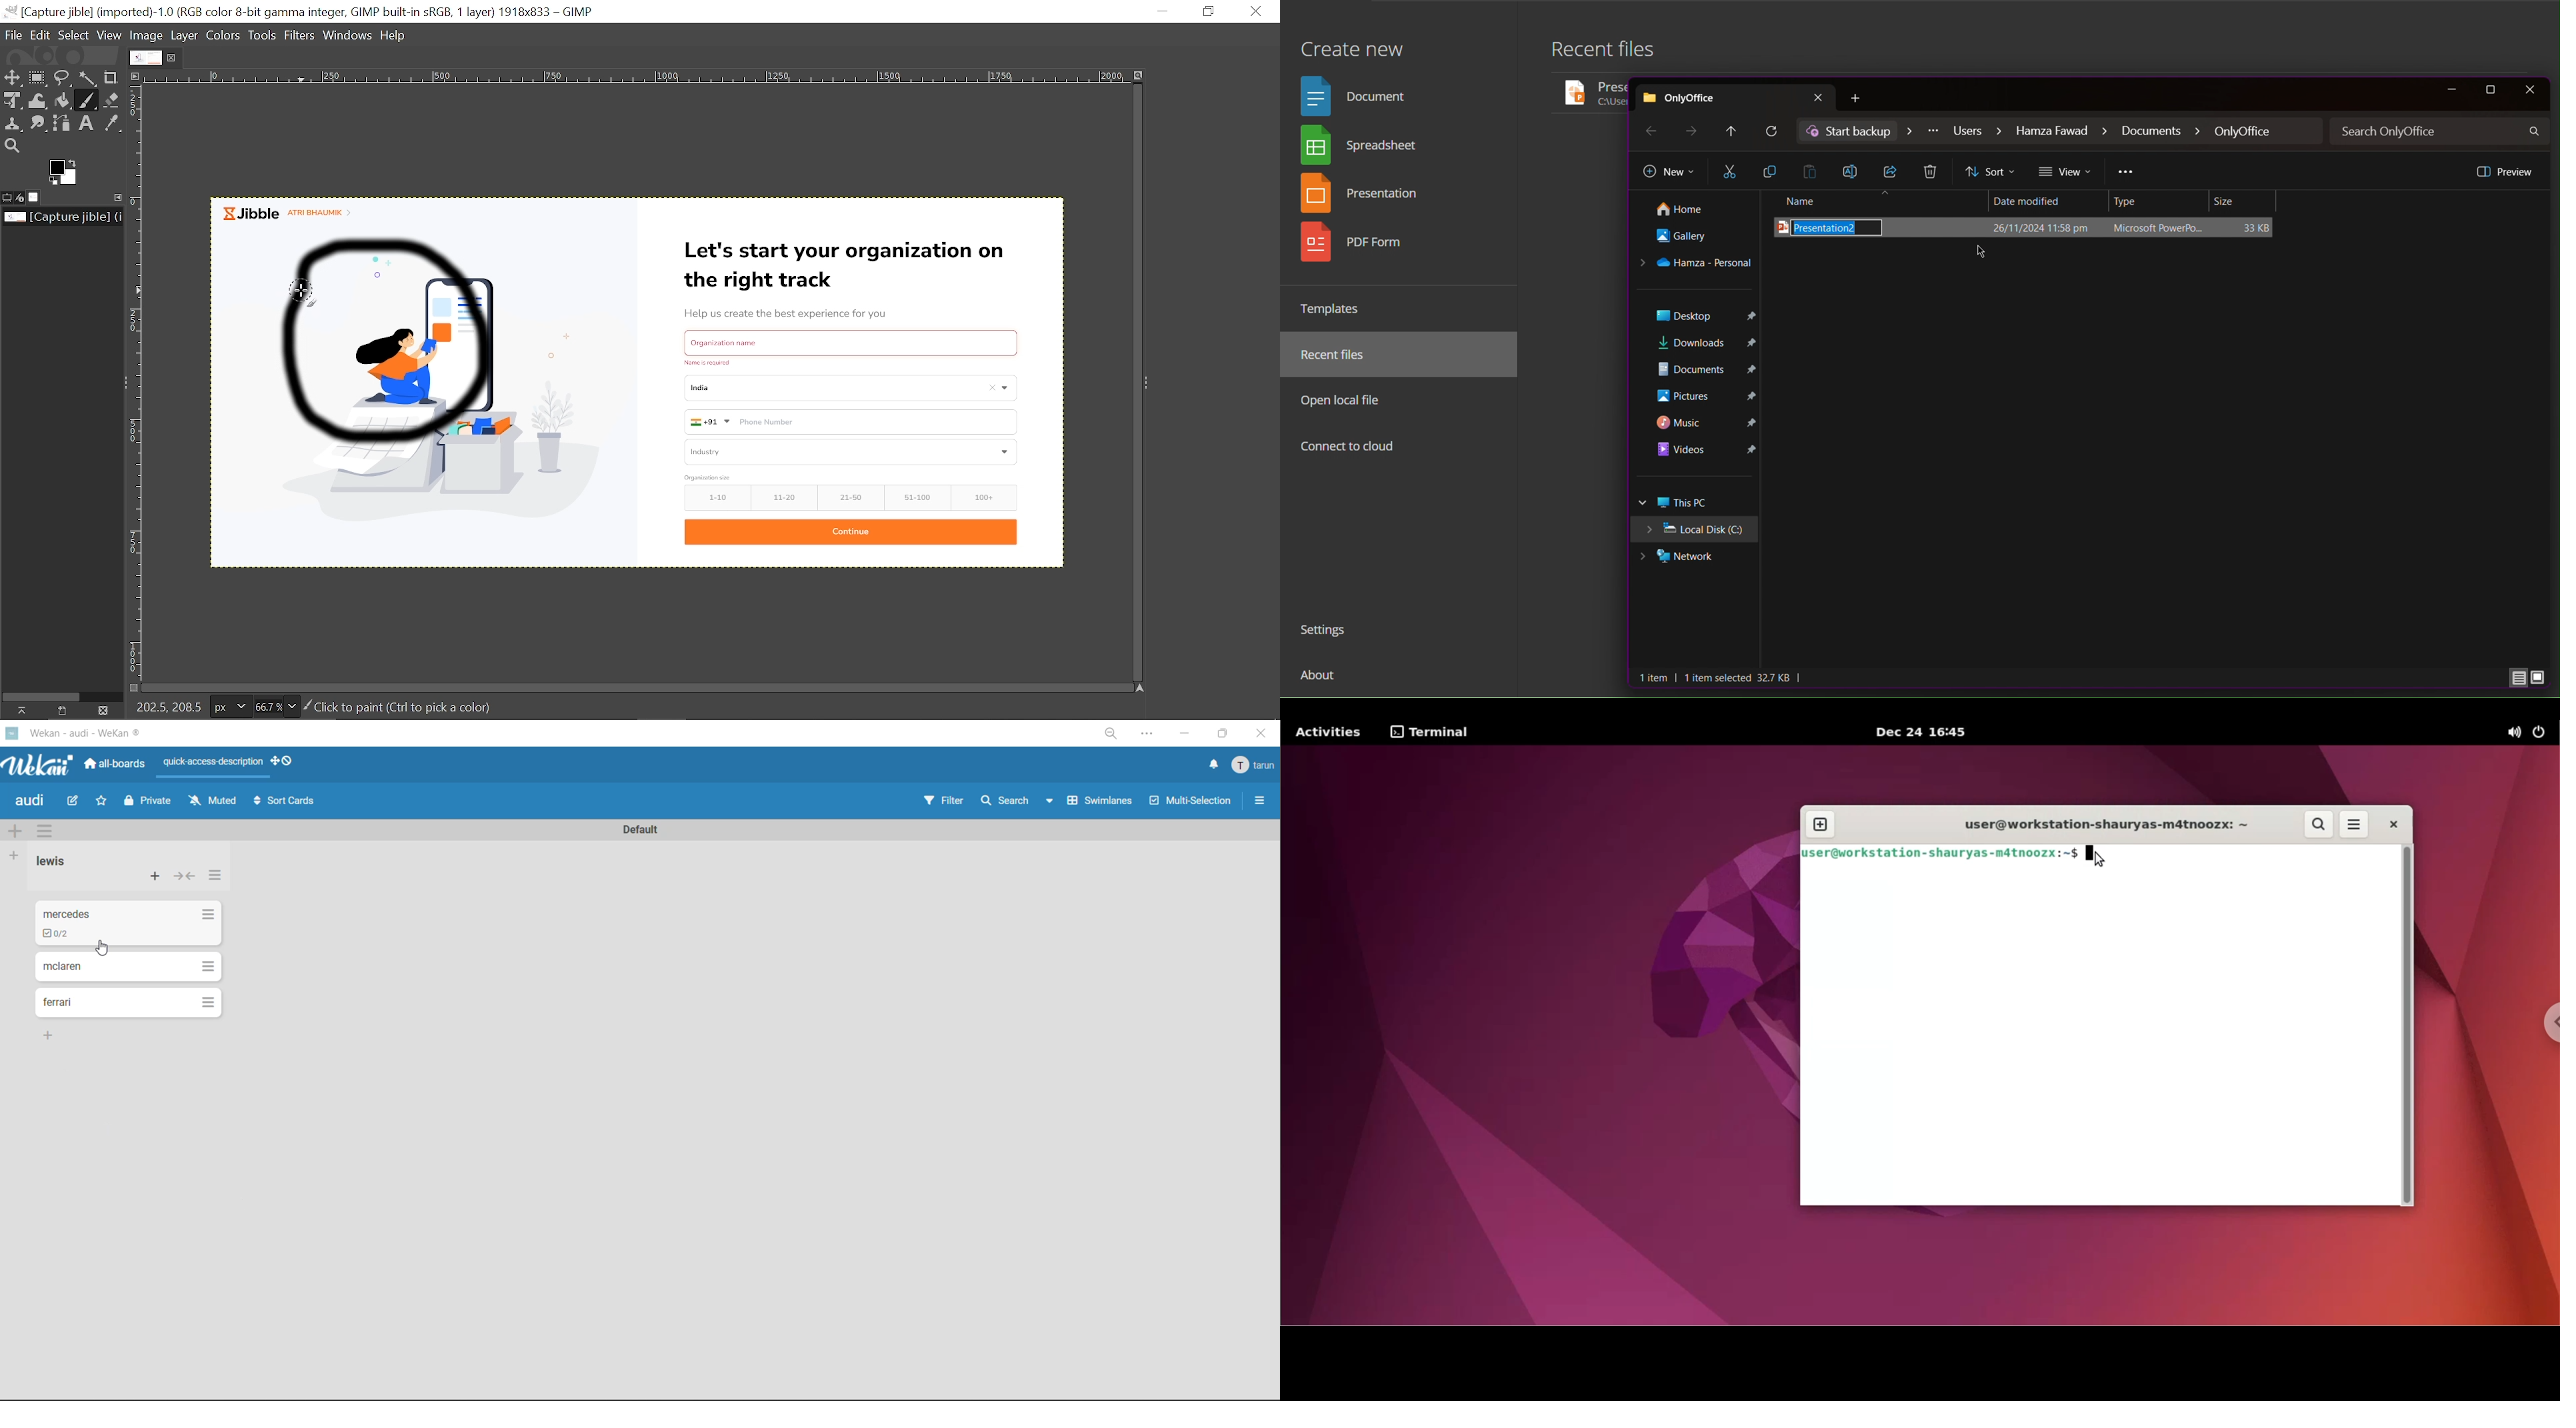  What do you see at coordinates (2493, 90) in the screenshot?
I see `Maximize` at bounding box center [2493, 90].